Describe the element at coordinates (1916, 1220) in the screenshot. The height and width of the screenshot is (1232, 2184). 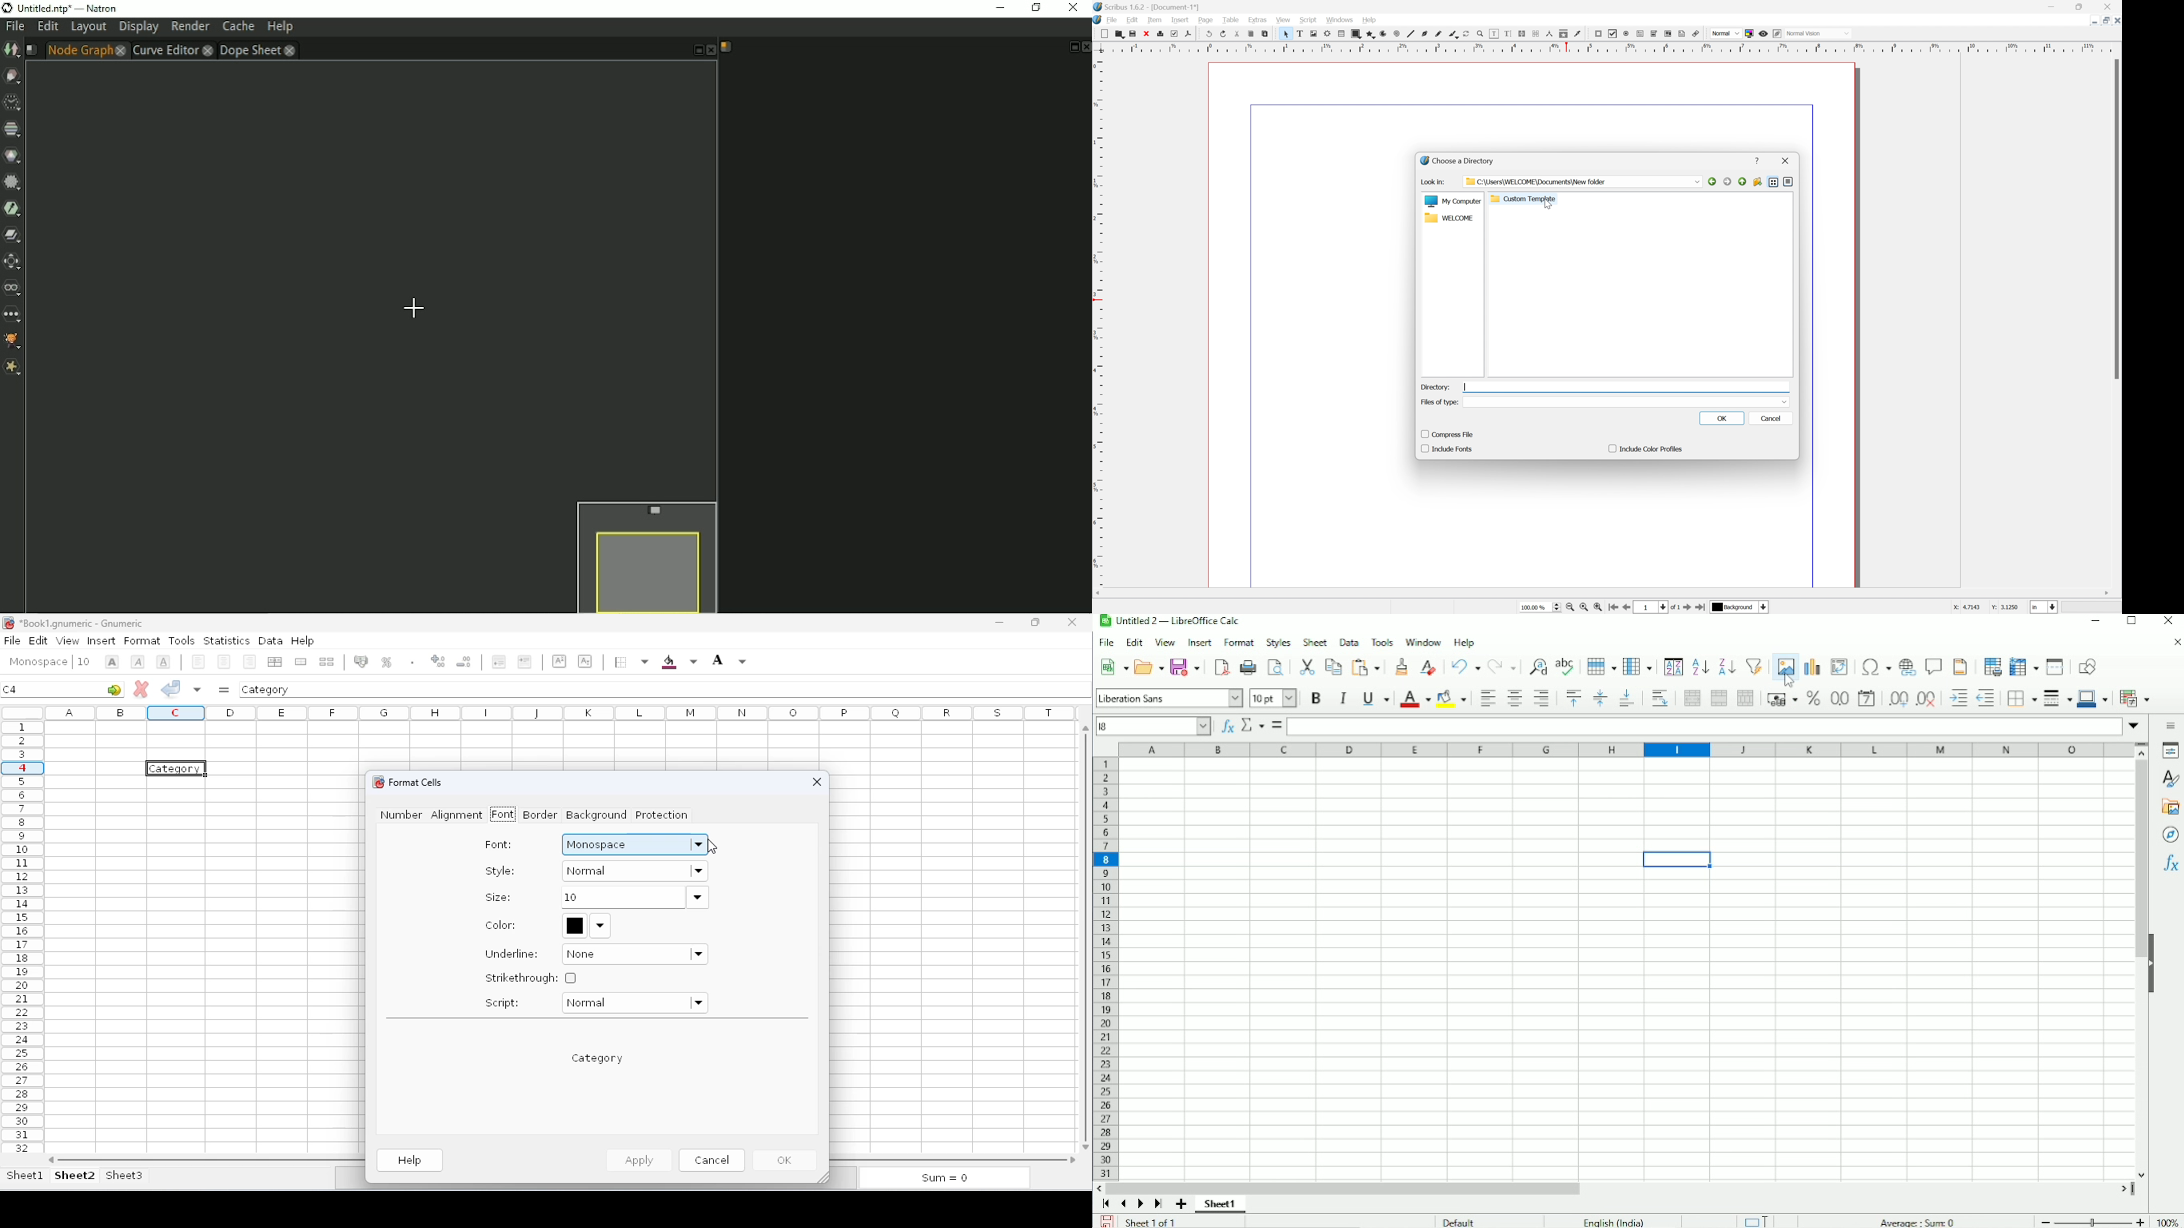
I see `Average: Sum 0` at that location.